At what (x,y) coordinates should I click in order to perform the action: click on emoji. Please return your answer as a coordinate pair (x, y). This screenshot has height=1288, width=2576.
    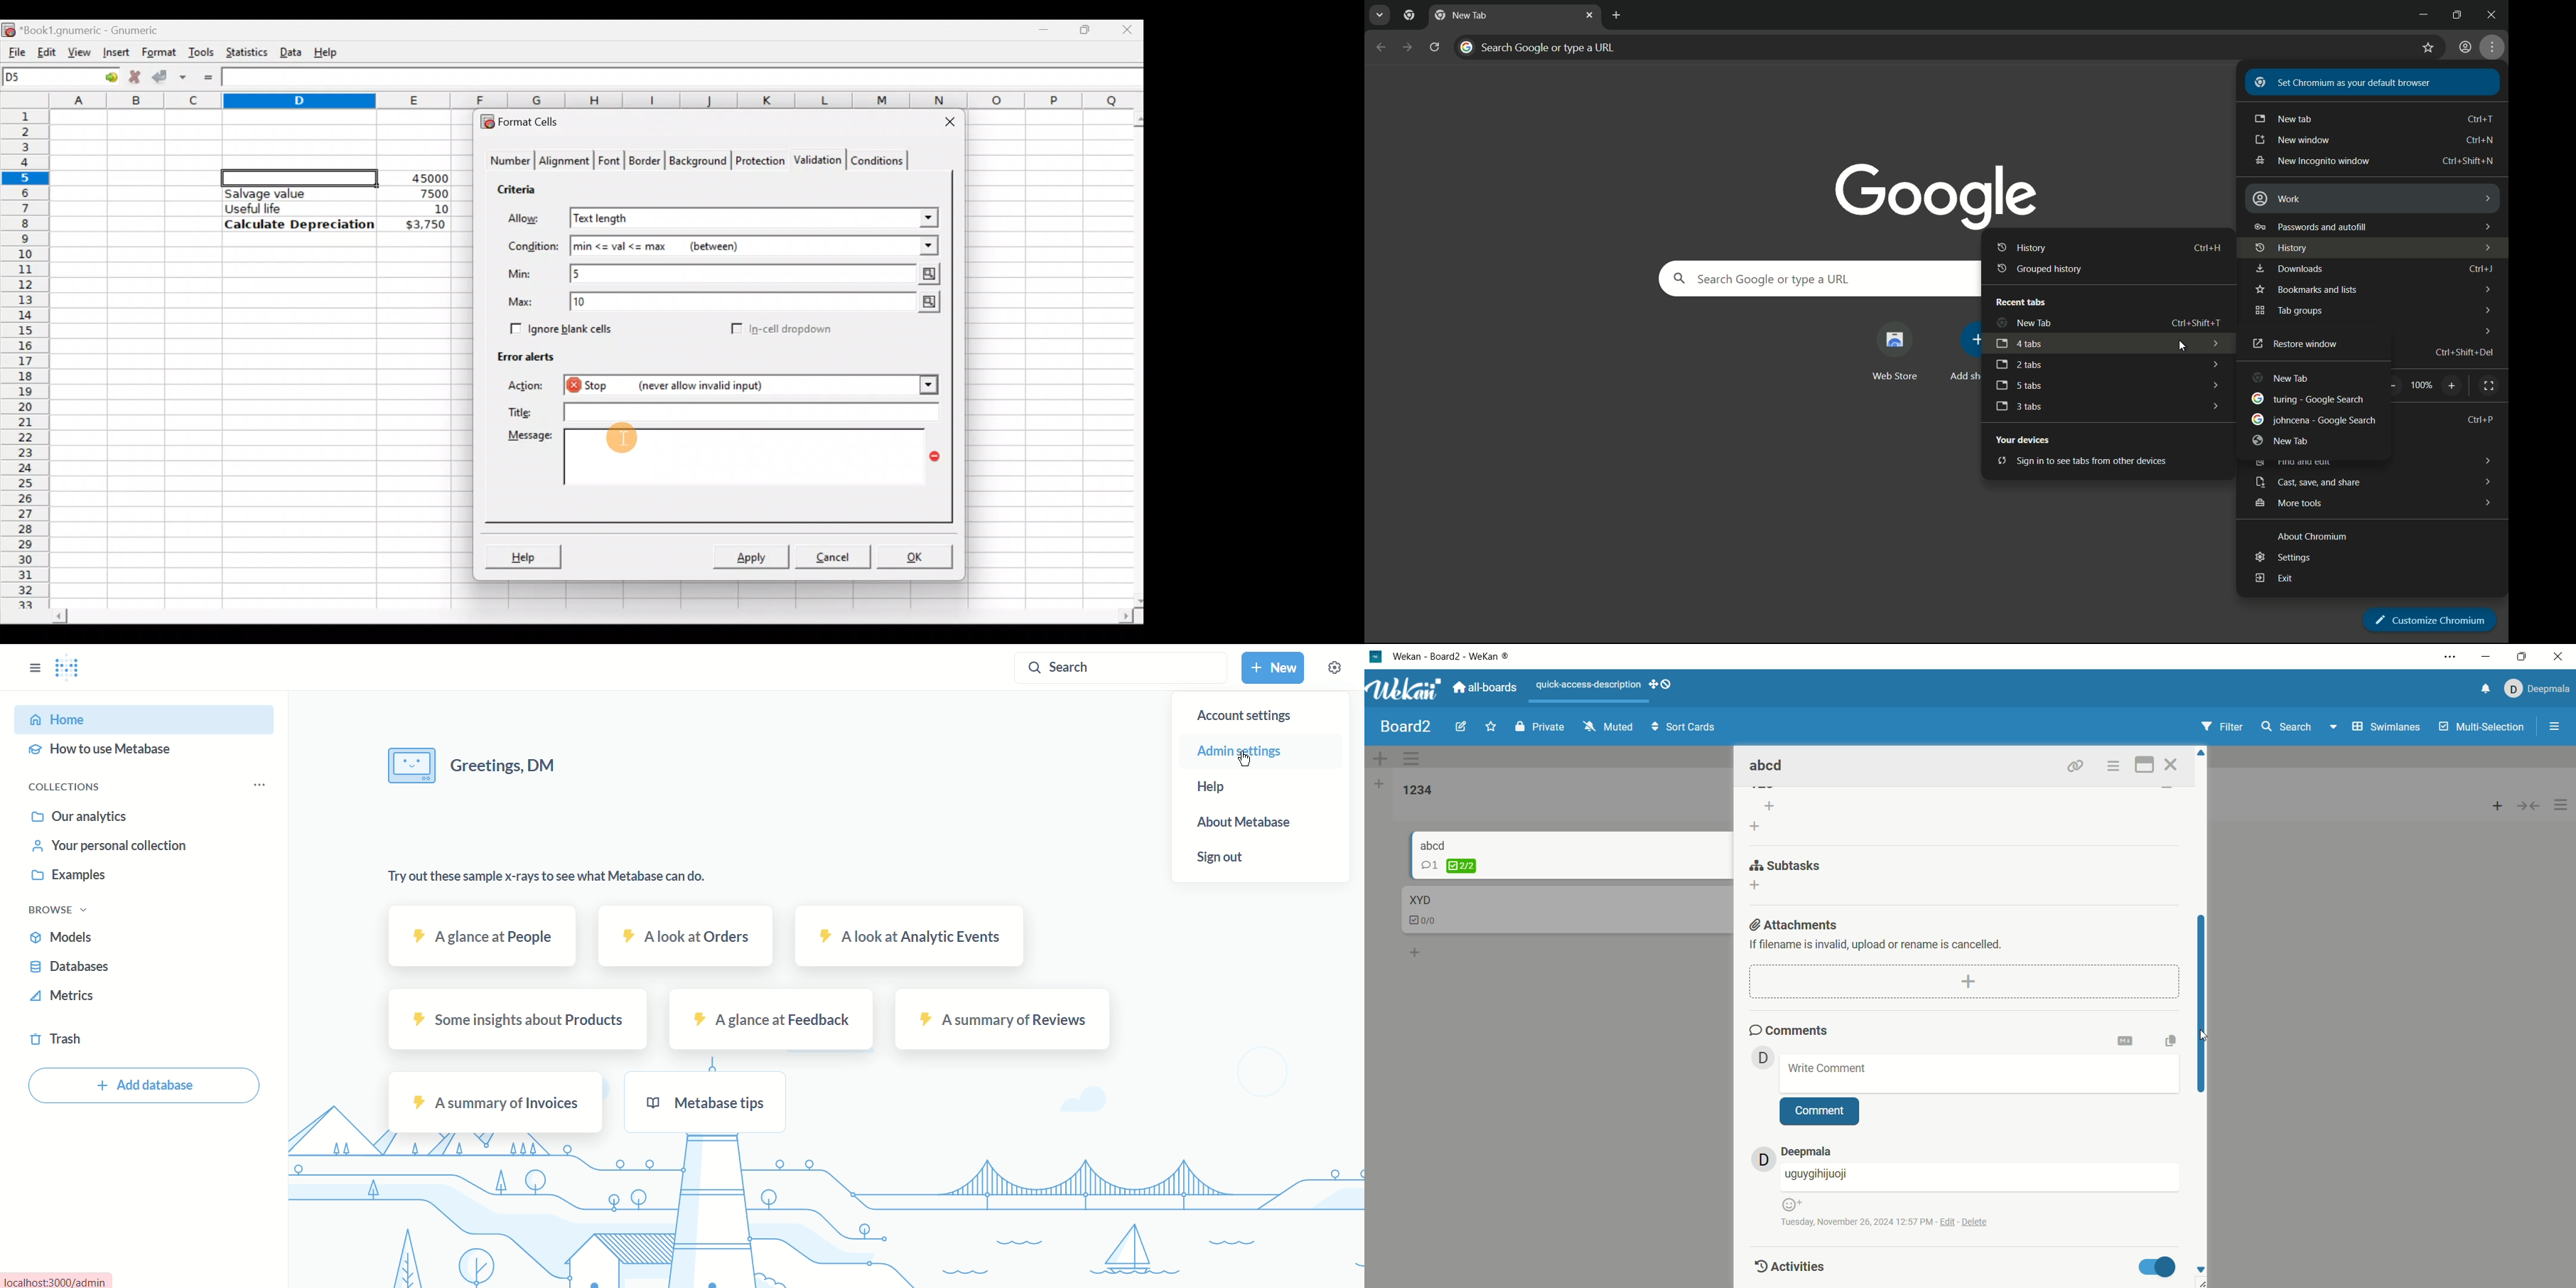
    Looking at the image, I should click on (1791, 1203).